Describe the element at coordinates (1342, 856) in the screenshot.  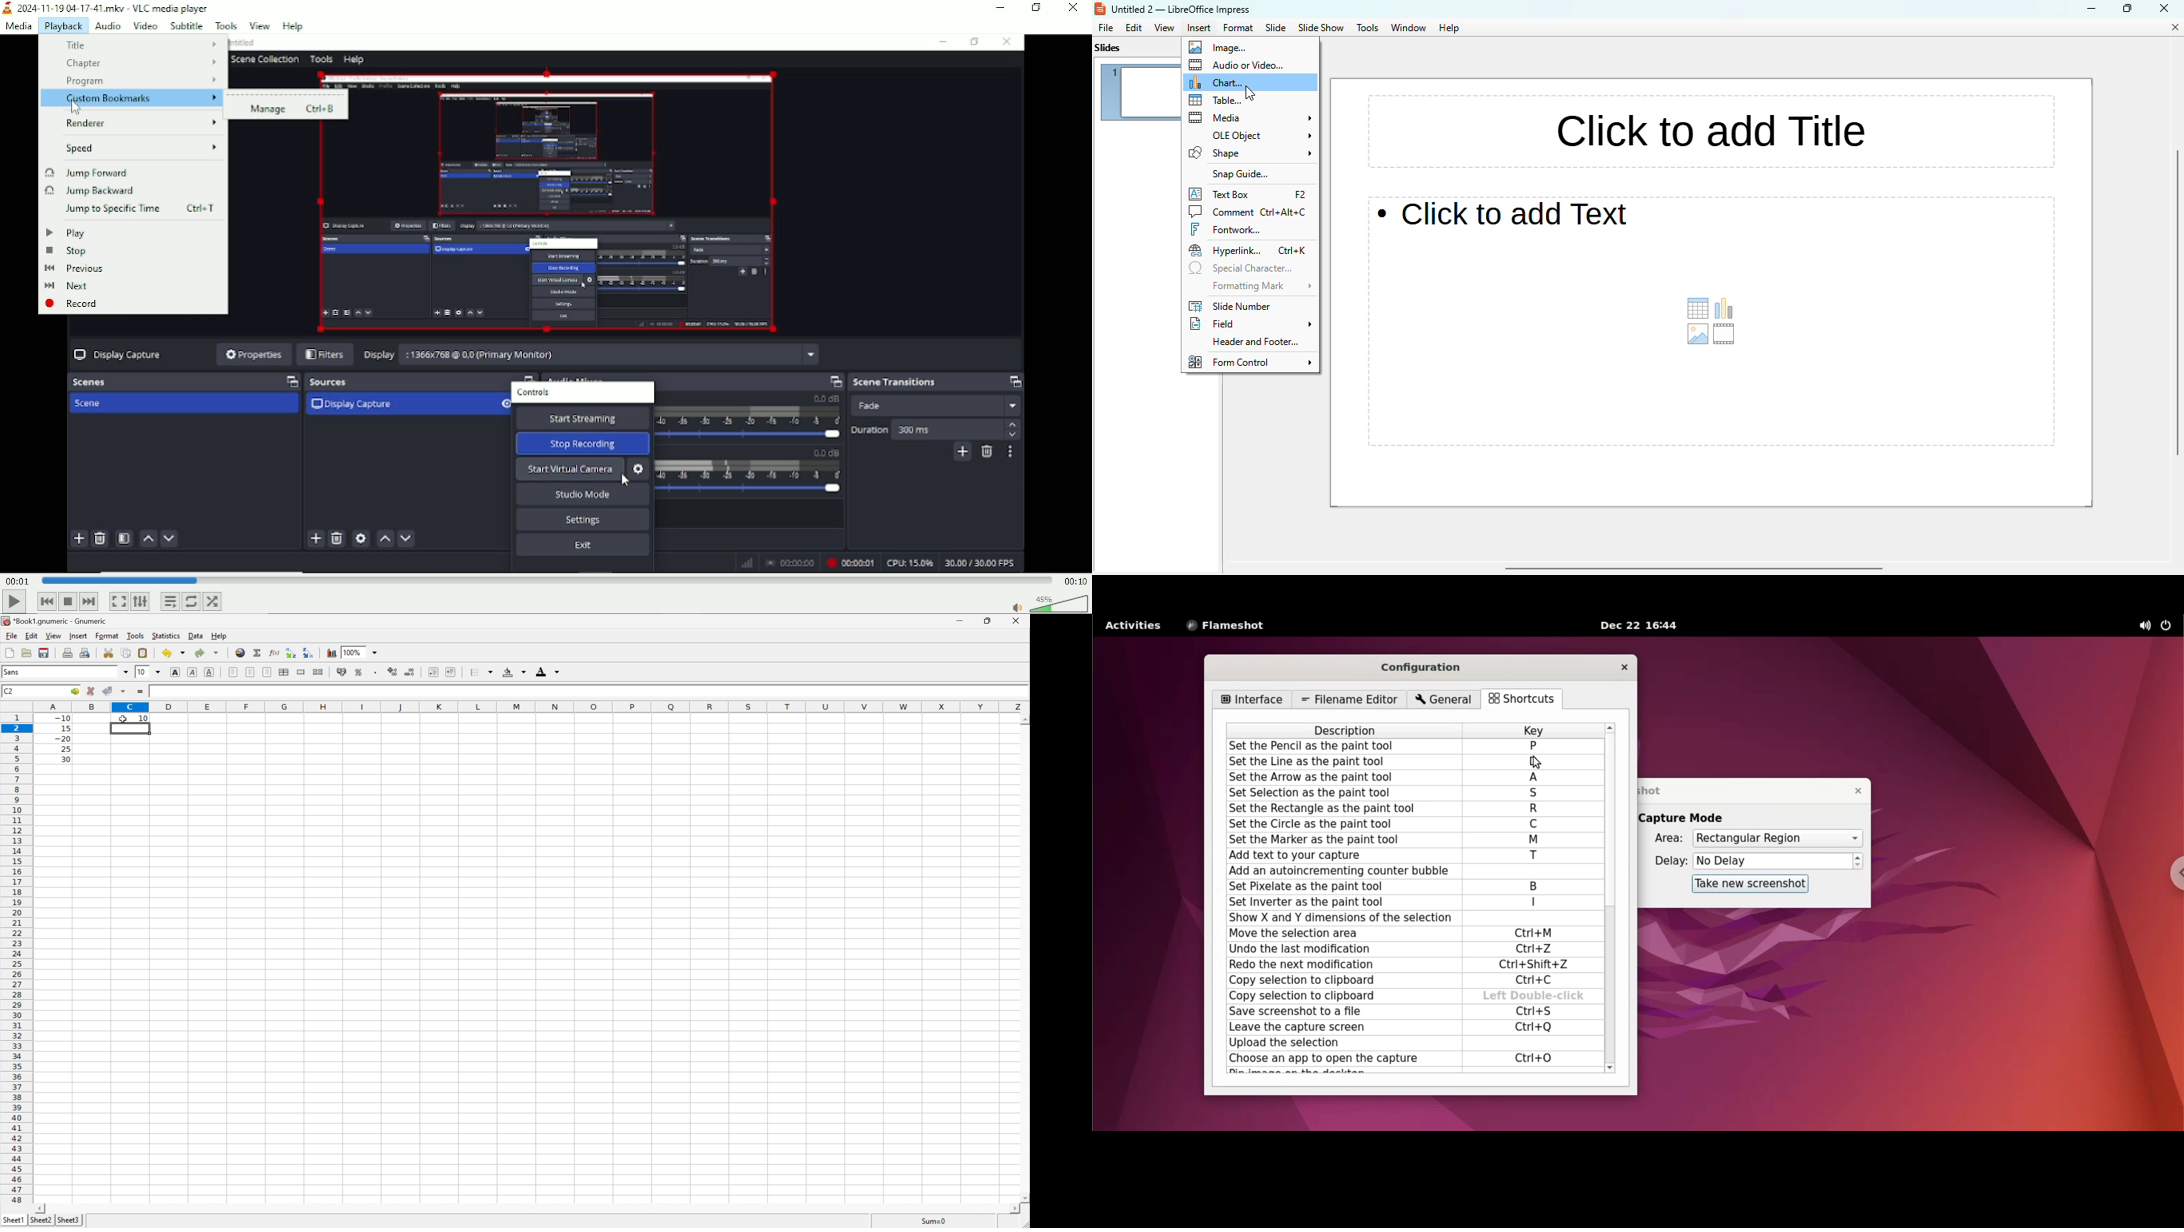
I see `add text to your capture` at that location.